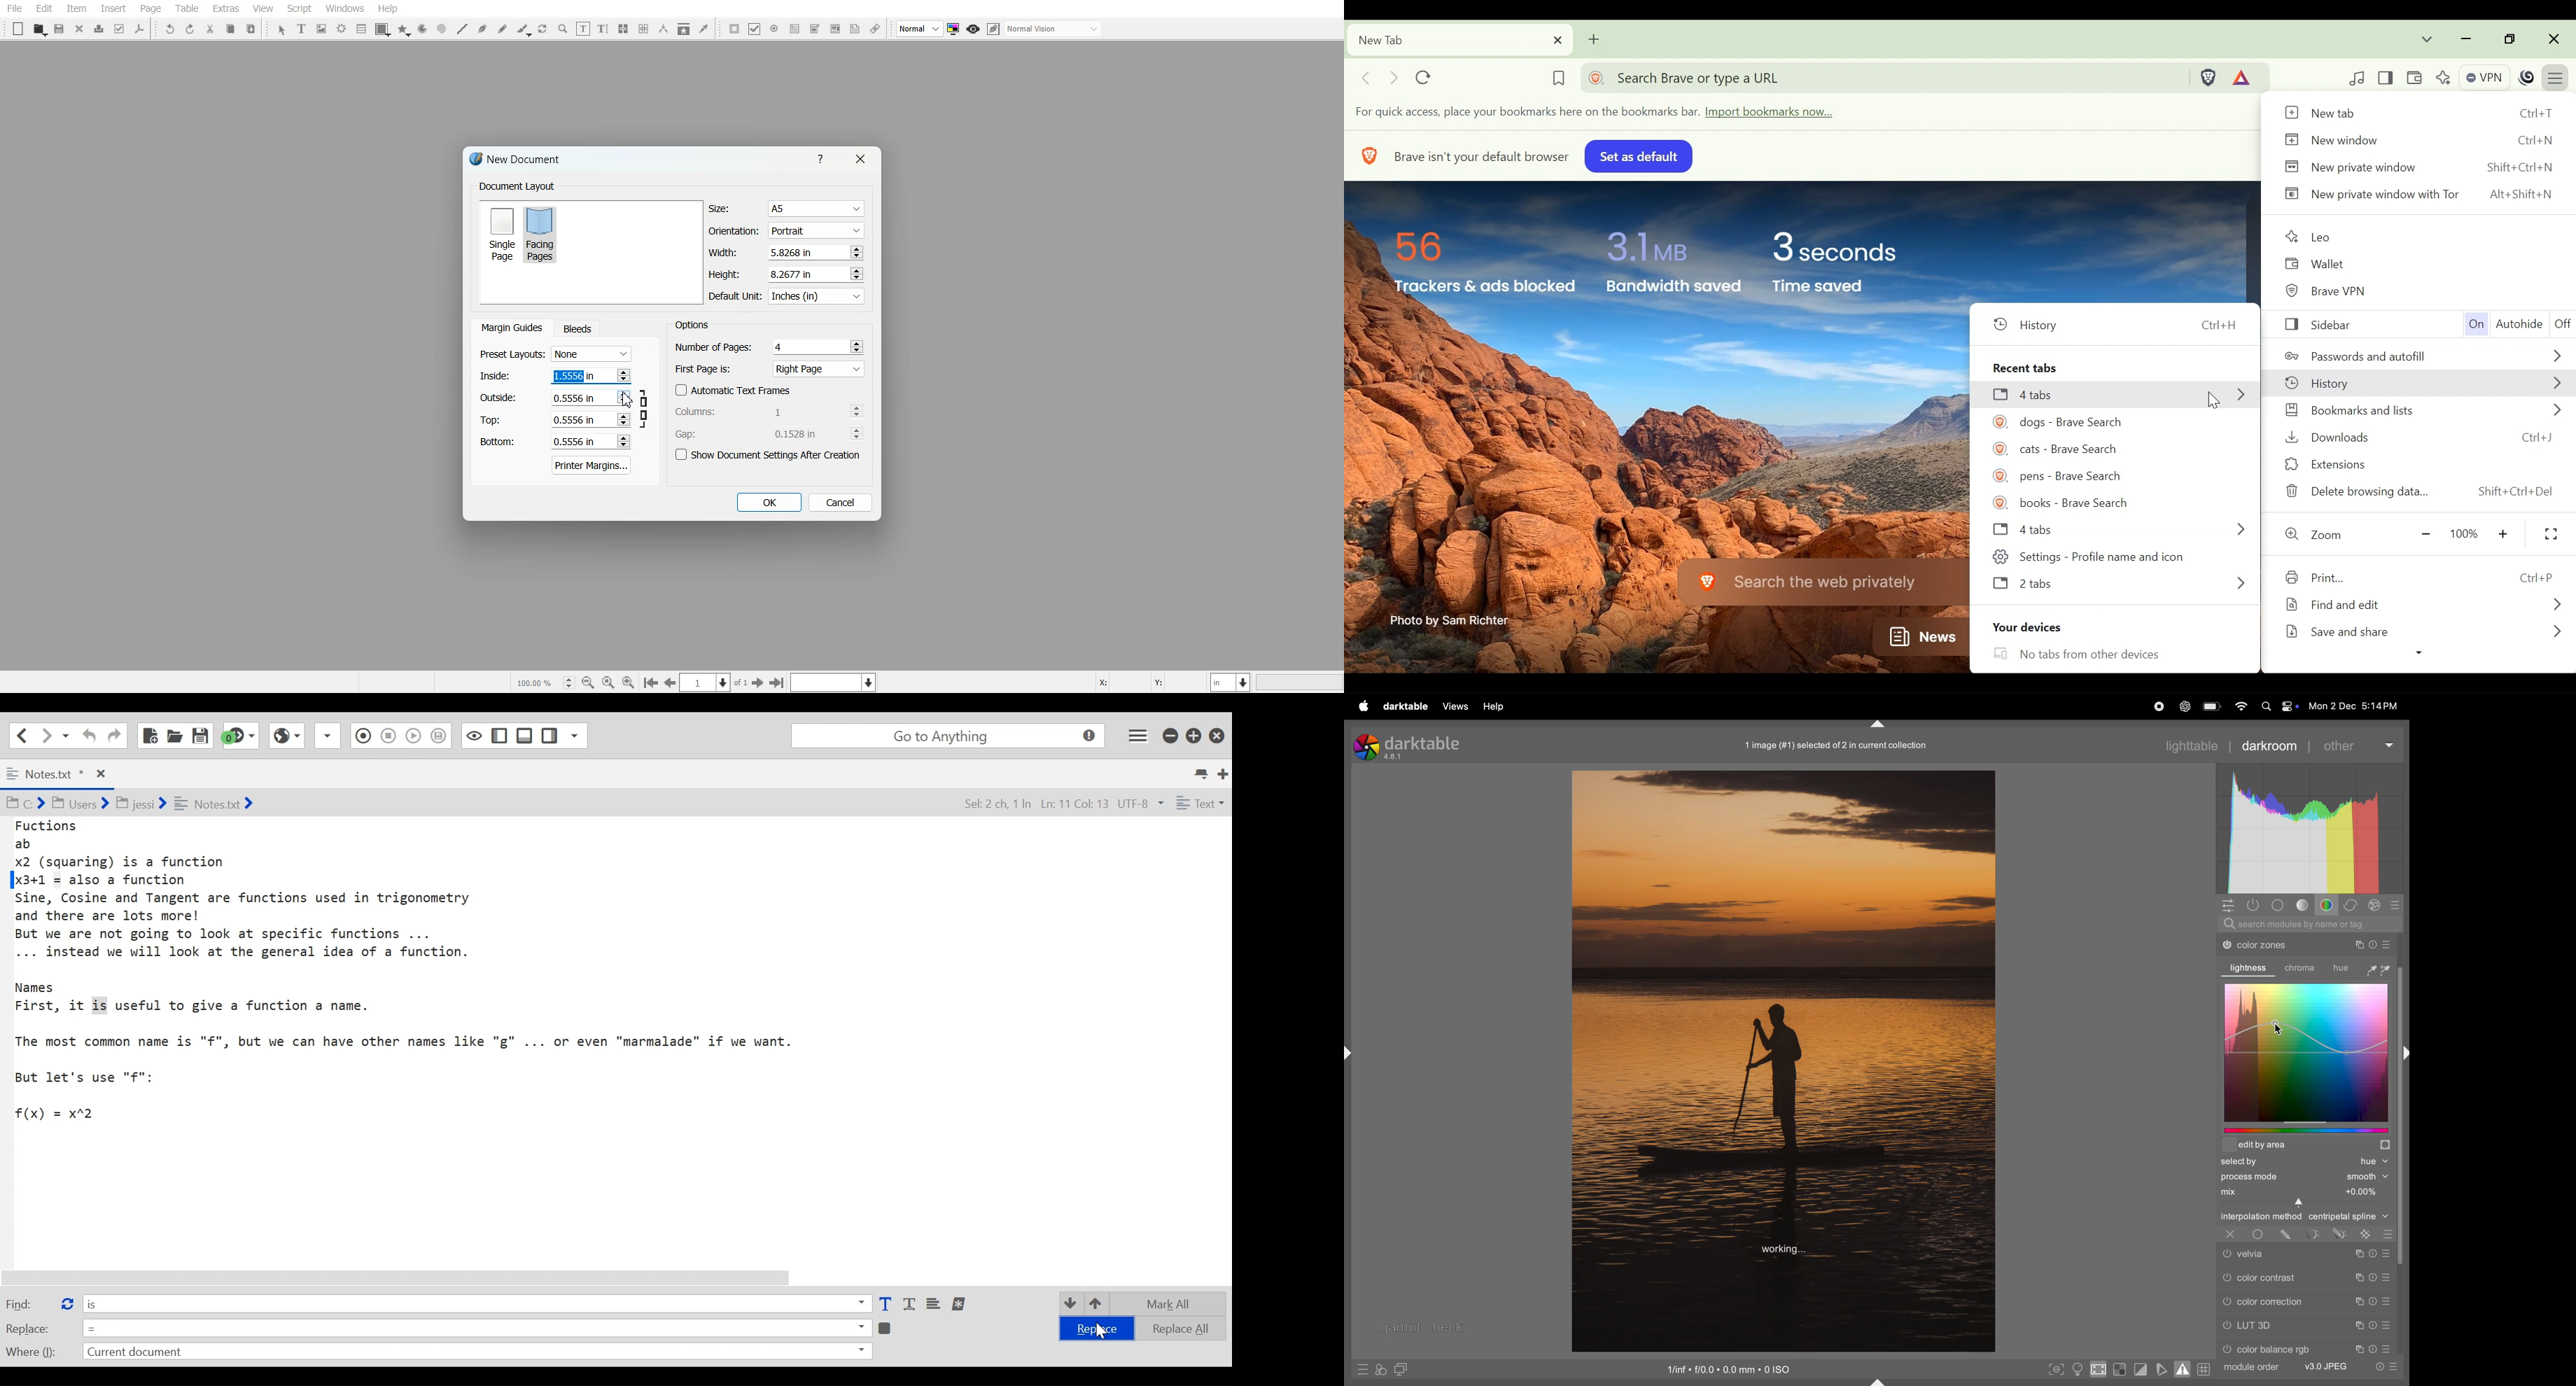  Describe the element at coordinates (1835, 746) in the screenshot. I see `1 image (#1) selected of 2 in current collection` at that location.